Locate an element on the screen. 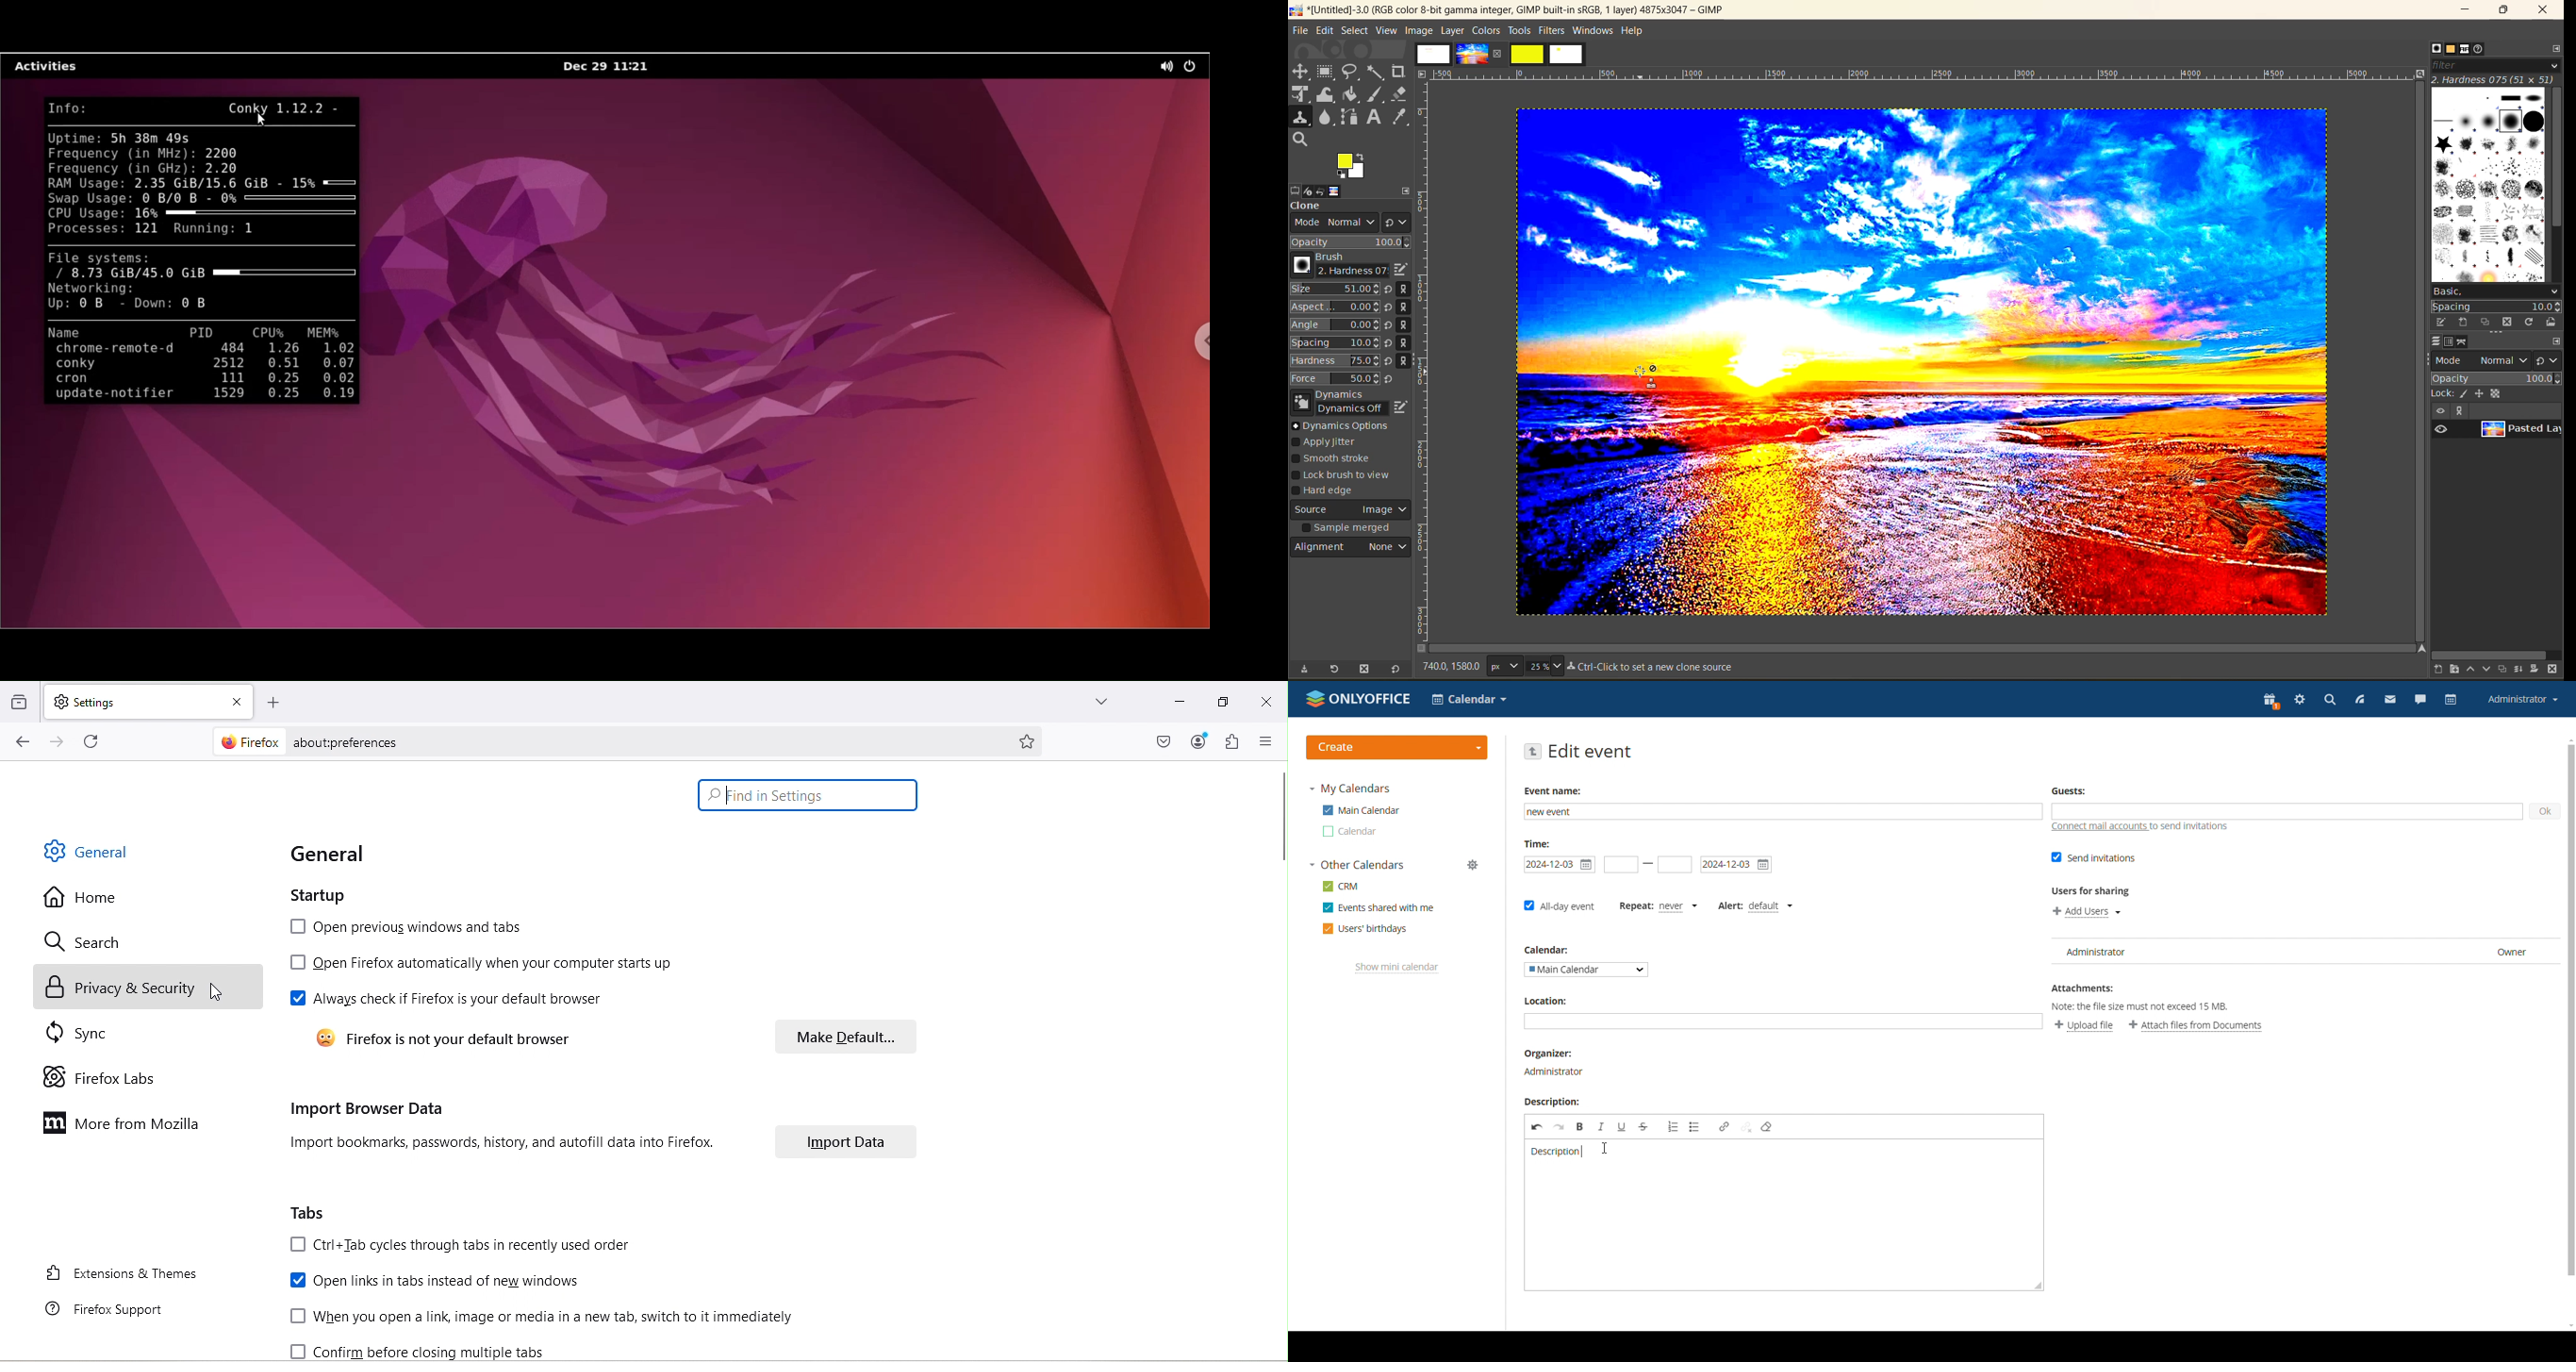 Image resolution: width=2576 pixels, height=1372 pixels. Confirm before closing multiple tabs is located at coordinates (428, 1349).